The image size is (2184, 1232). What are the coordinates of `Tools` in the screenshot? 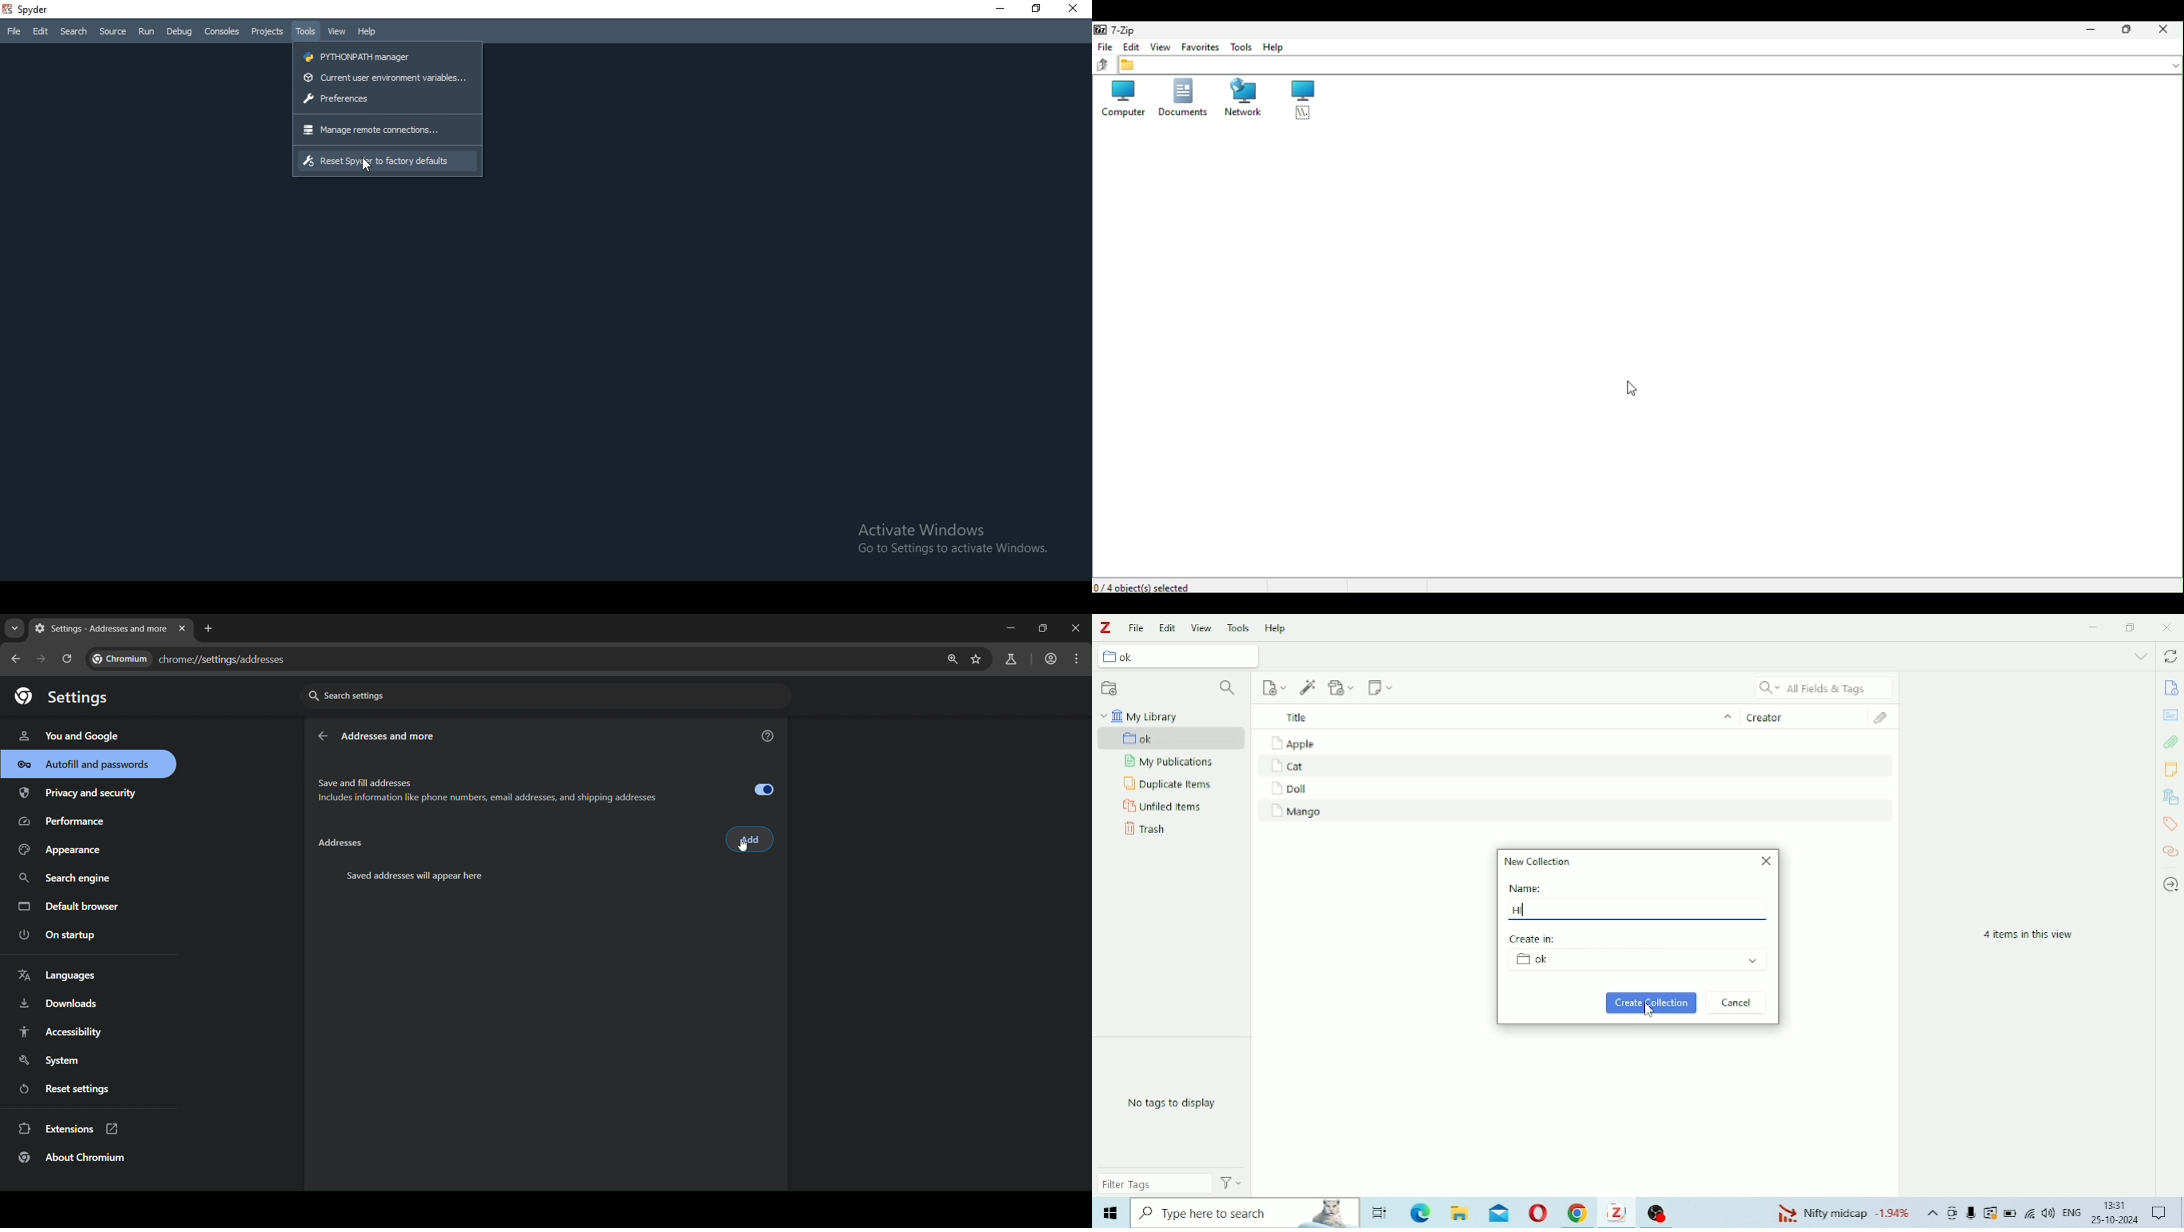 It's located at (1240, 47).